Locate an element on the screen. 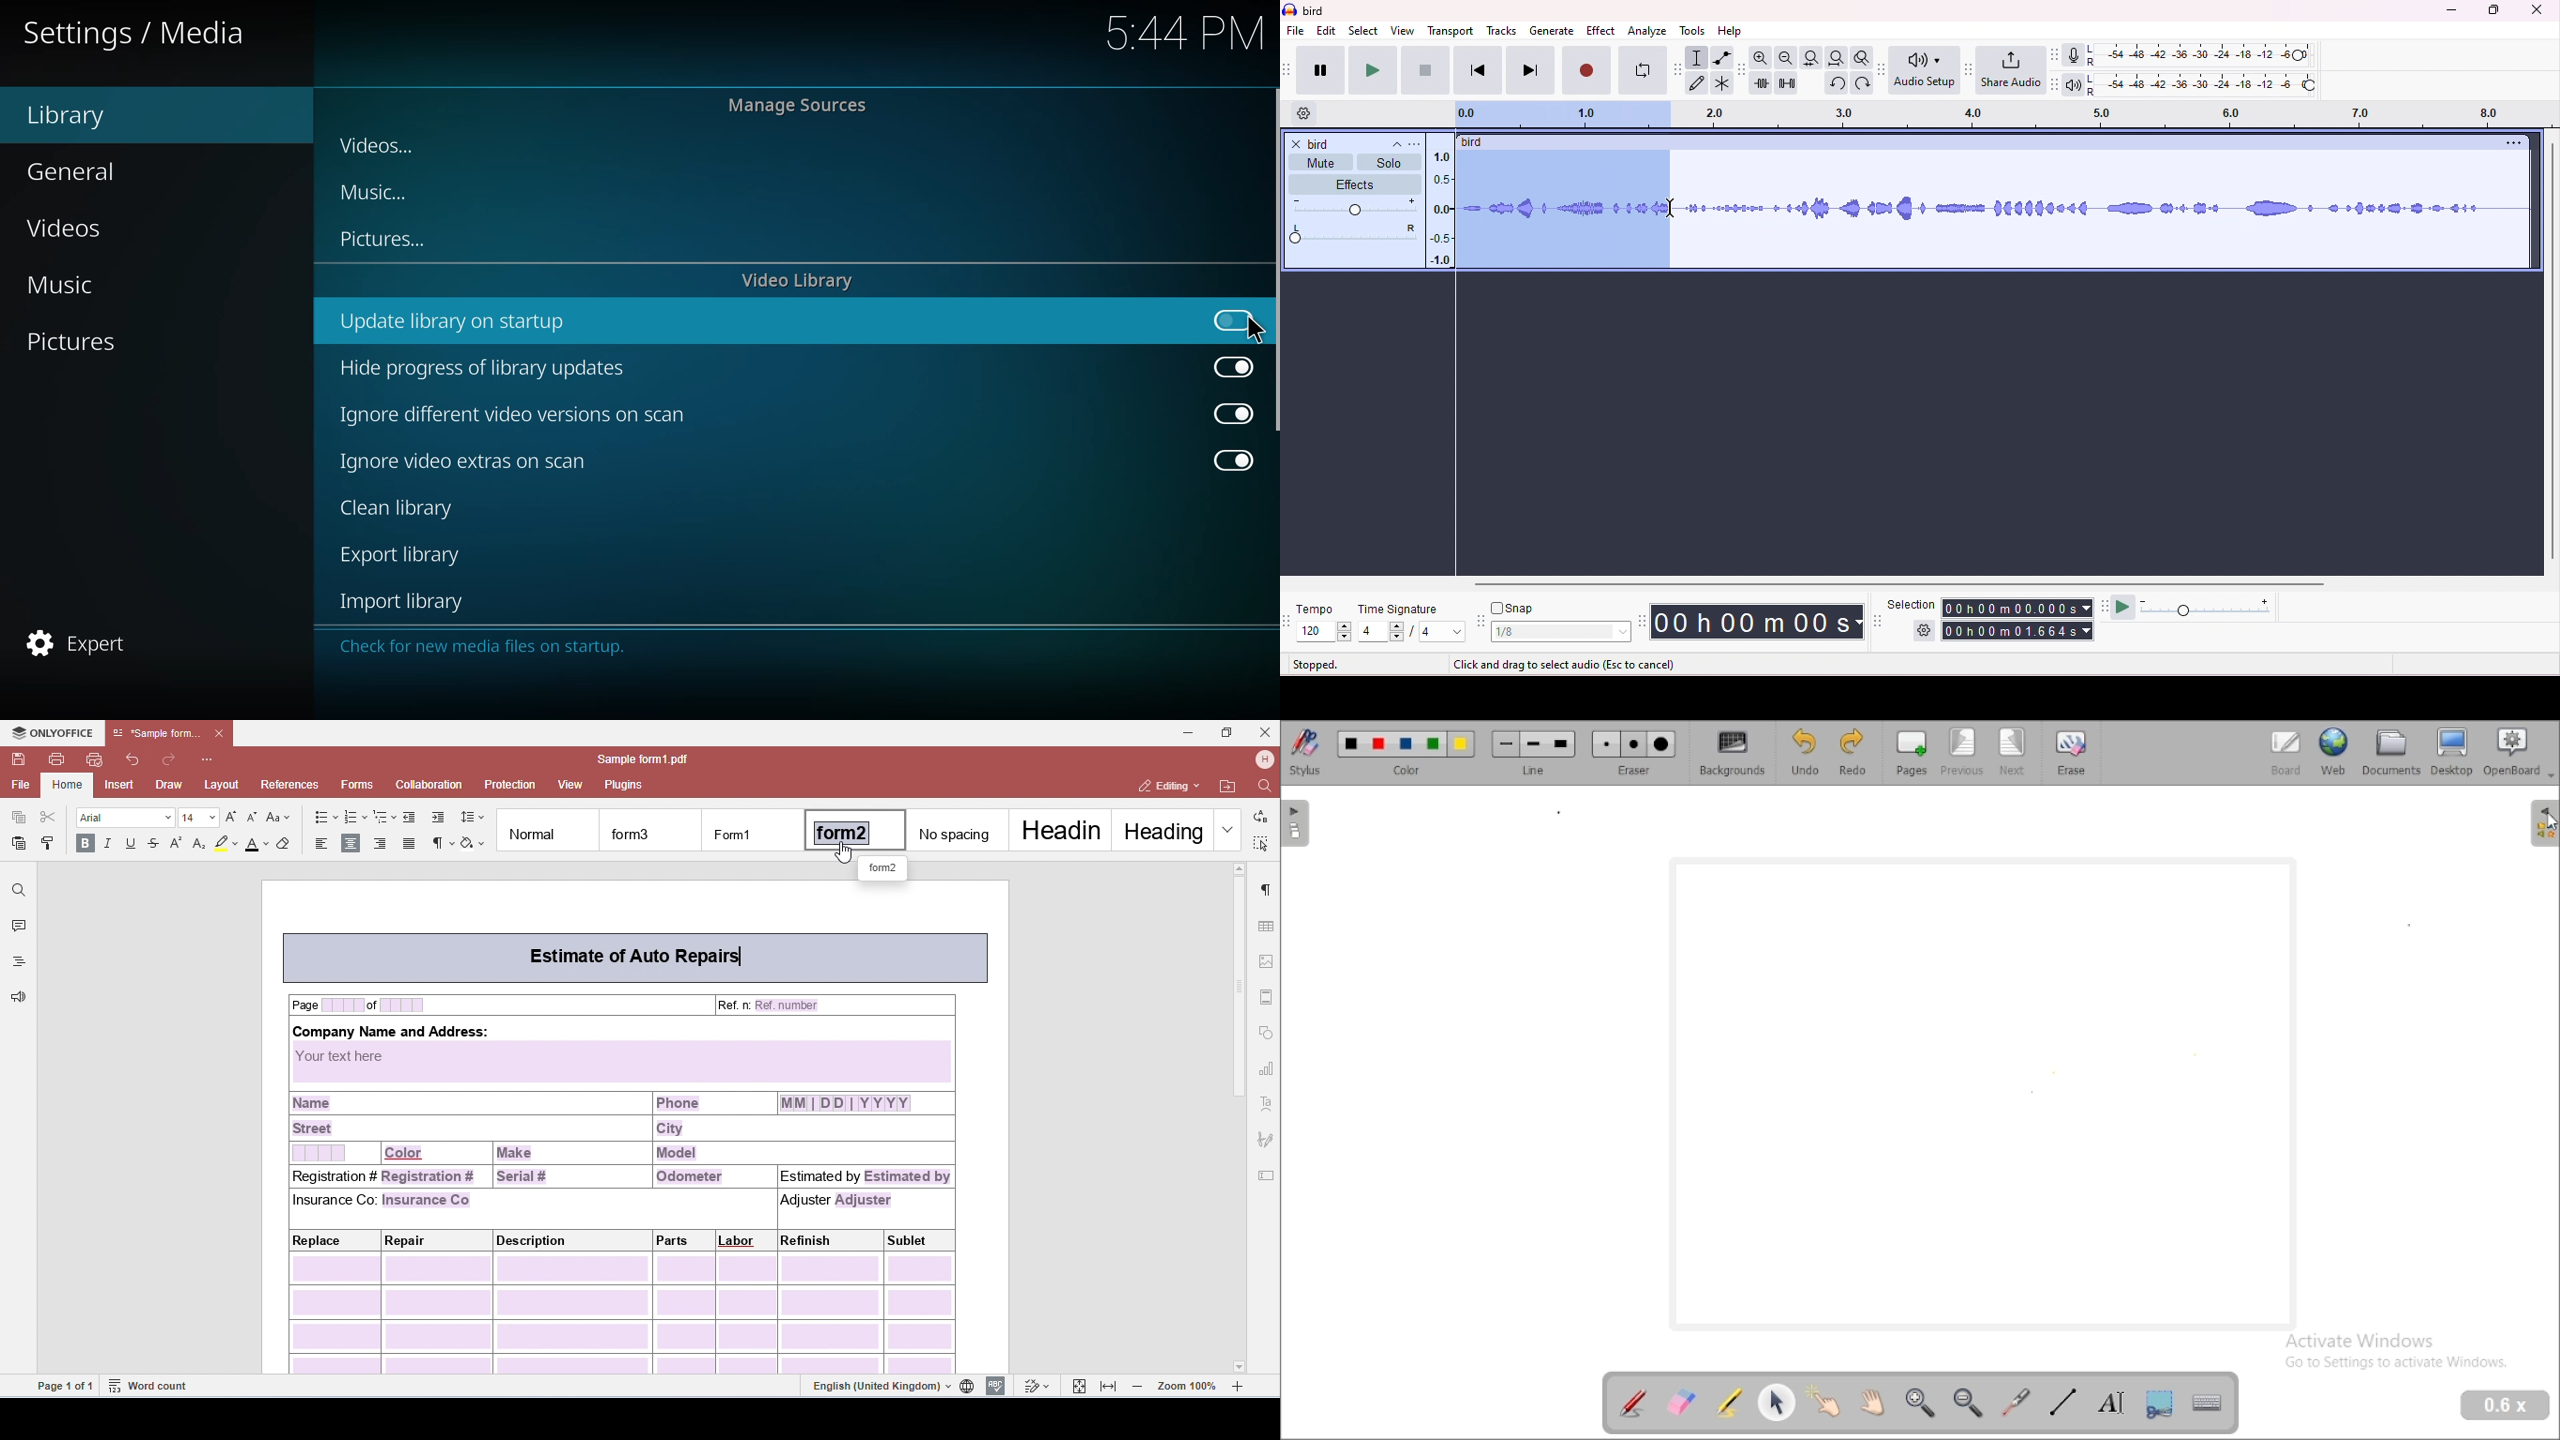 The height and width of the screenshot is (1456, 2576). zoom in is located at coordinates (1763, 56).